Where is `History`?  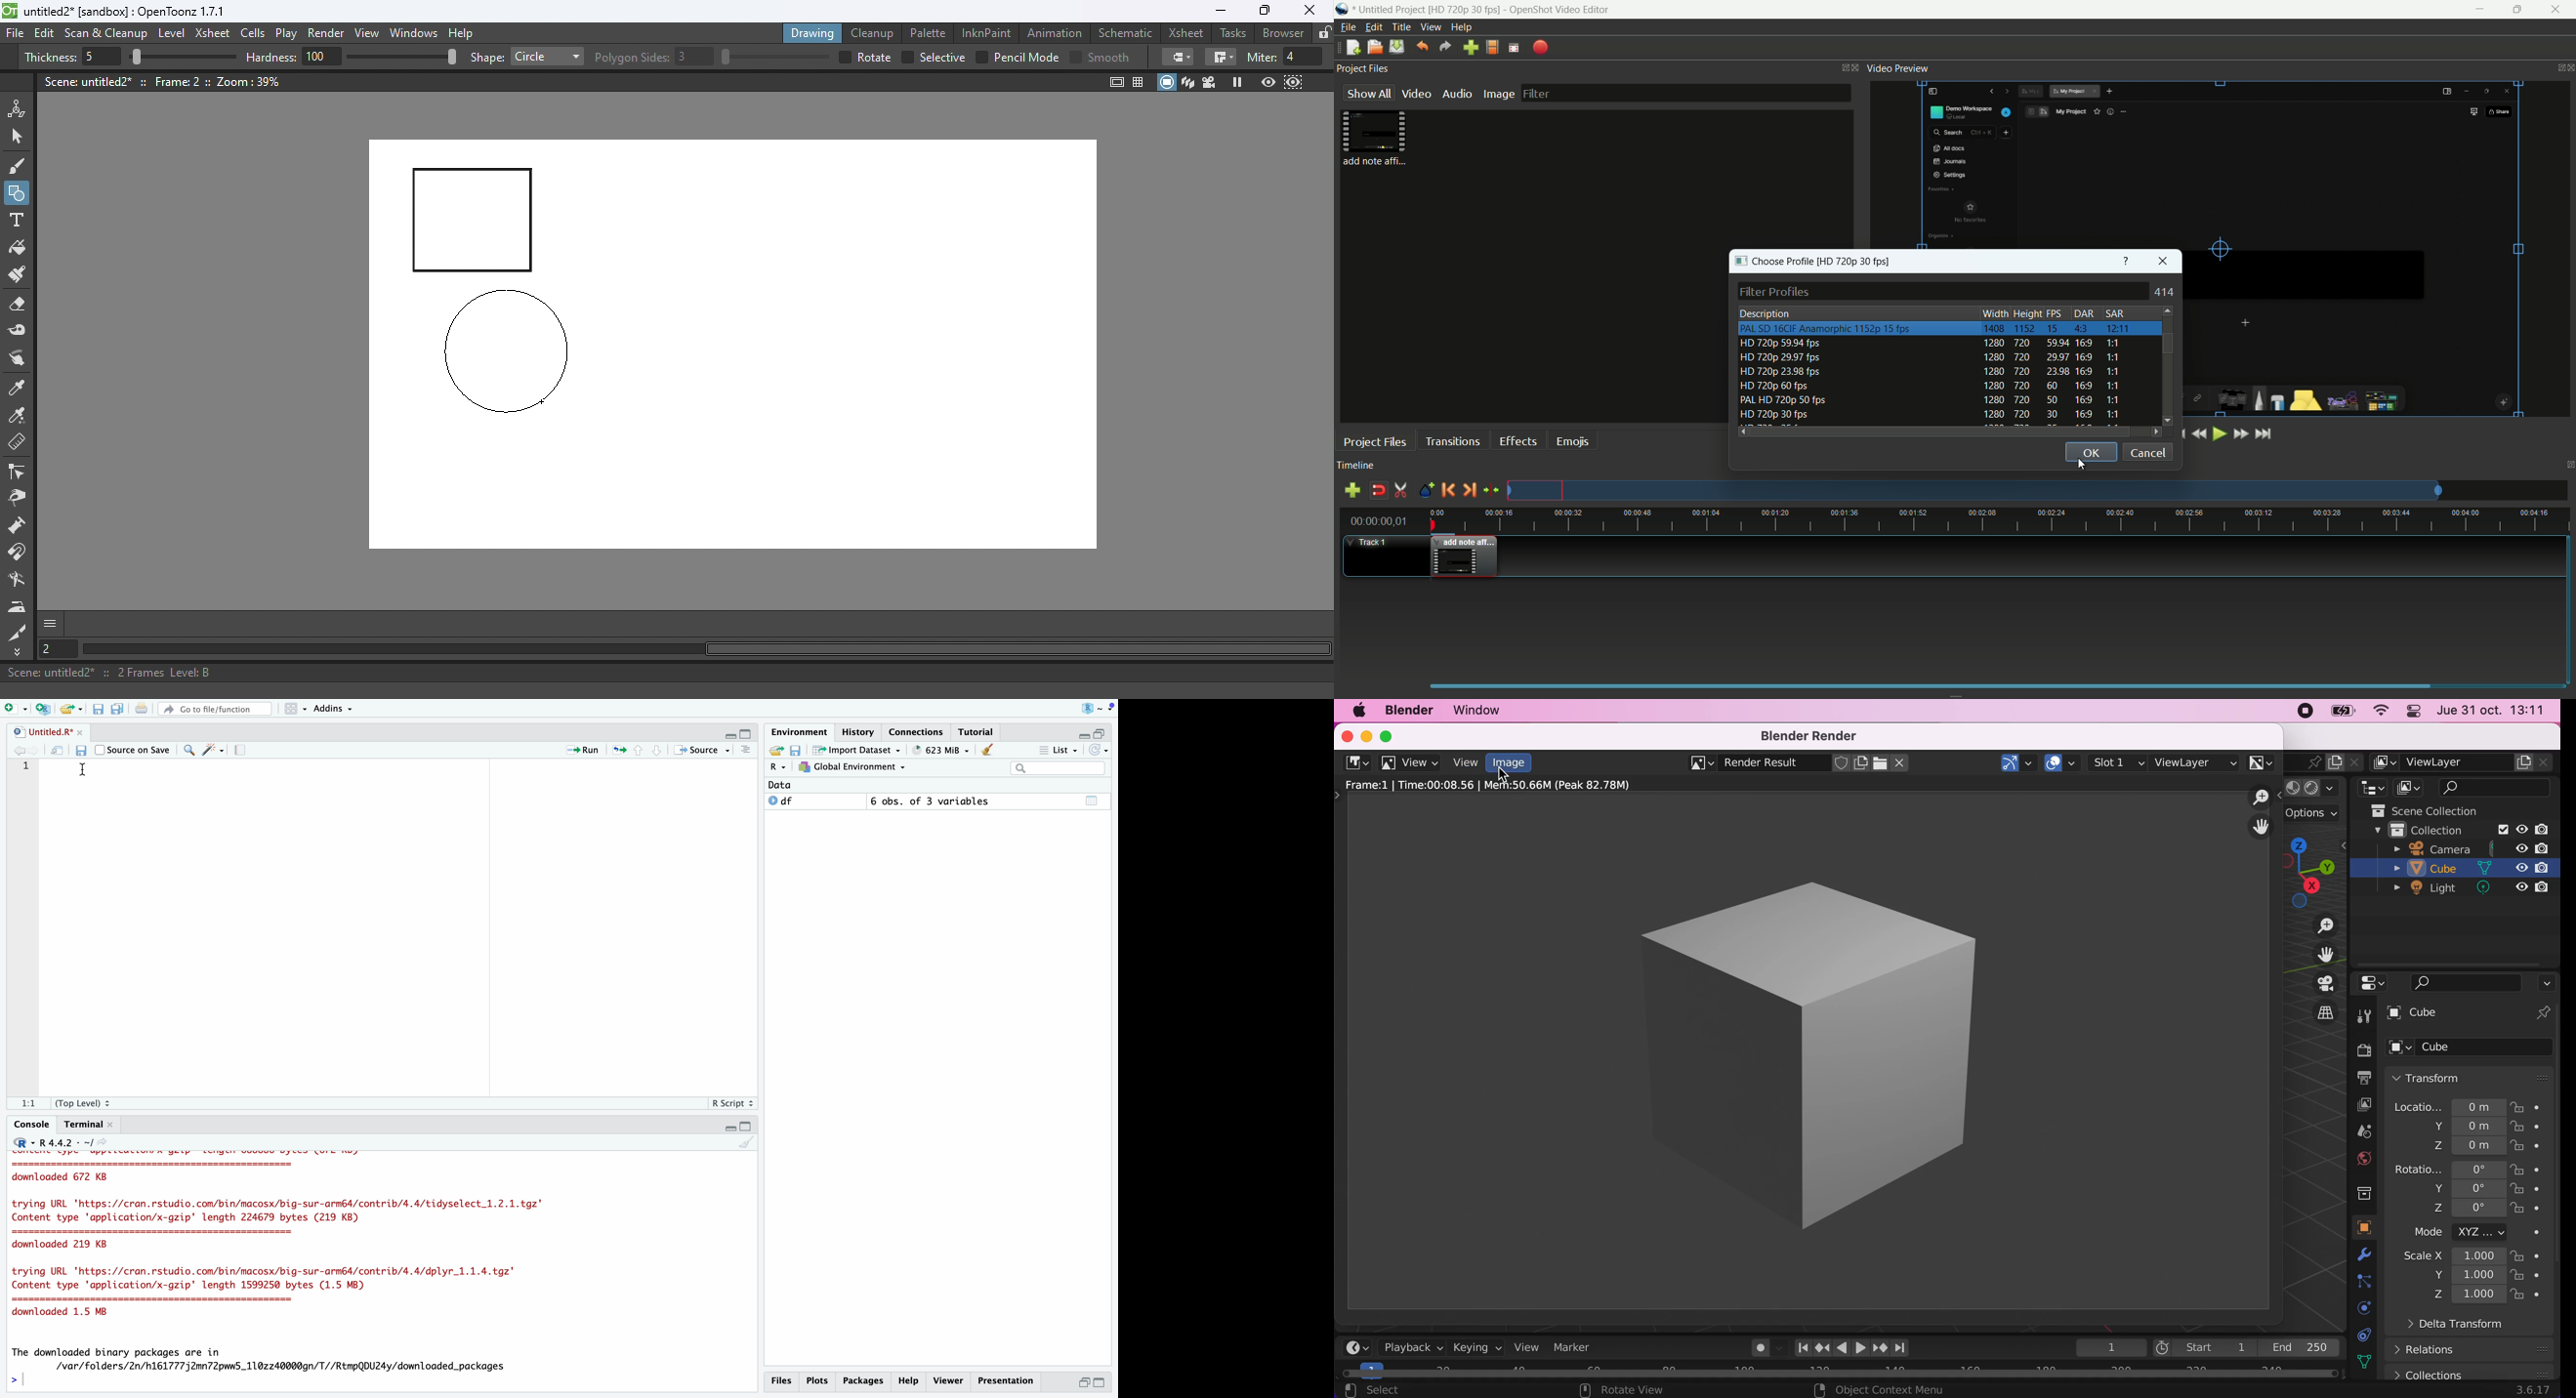
History is located at coordinates (859, 732).